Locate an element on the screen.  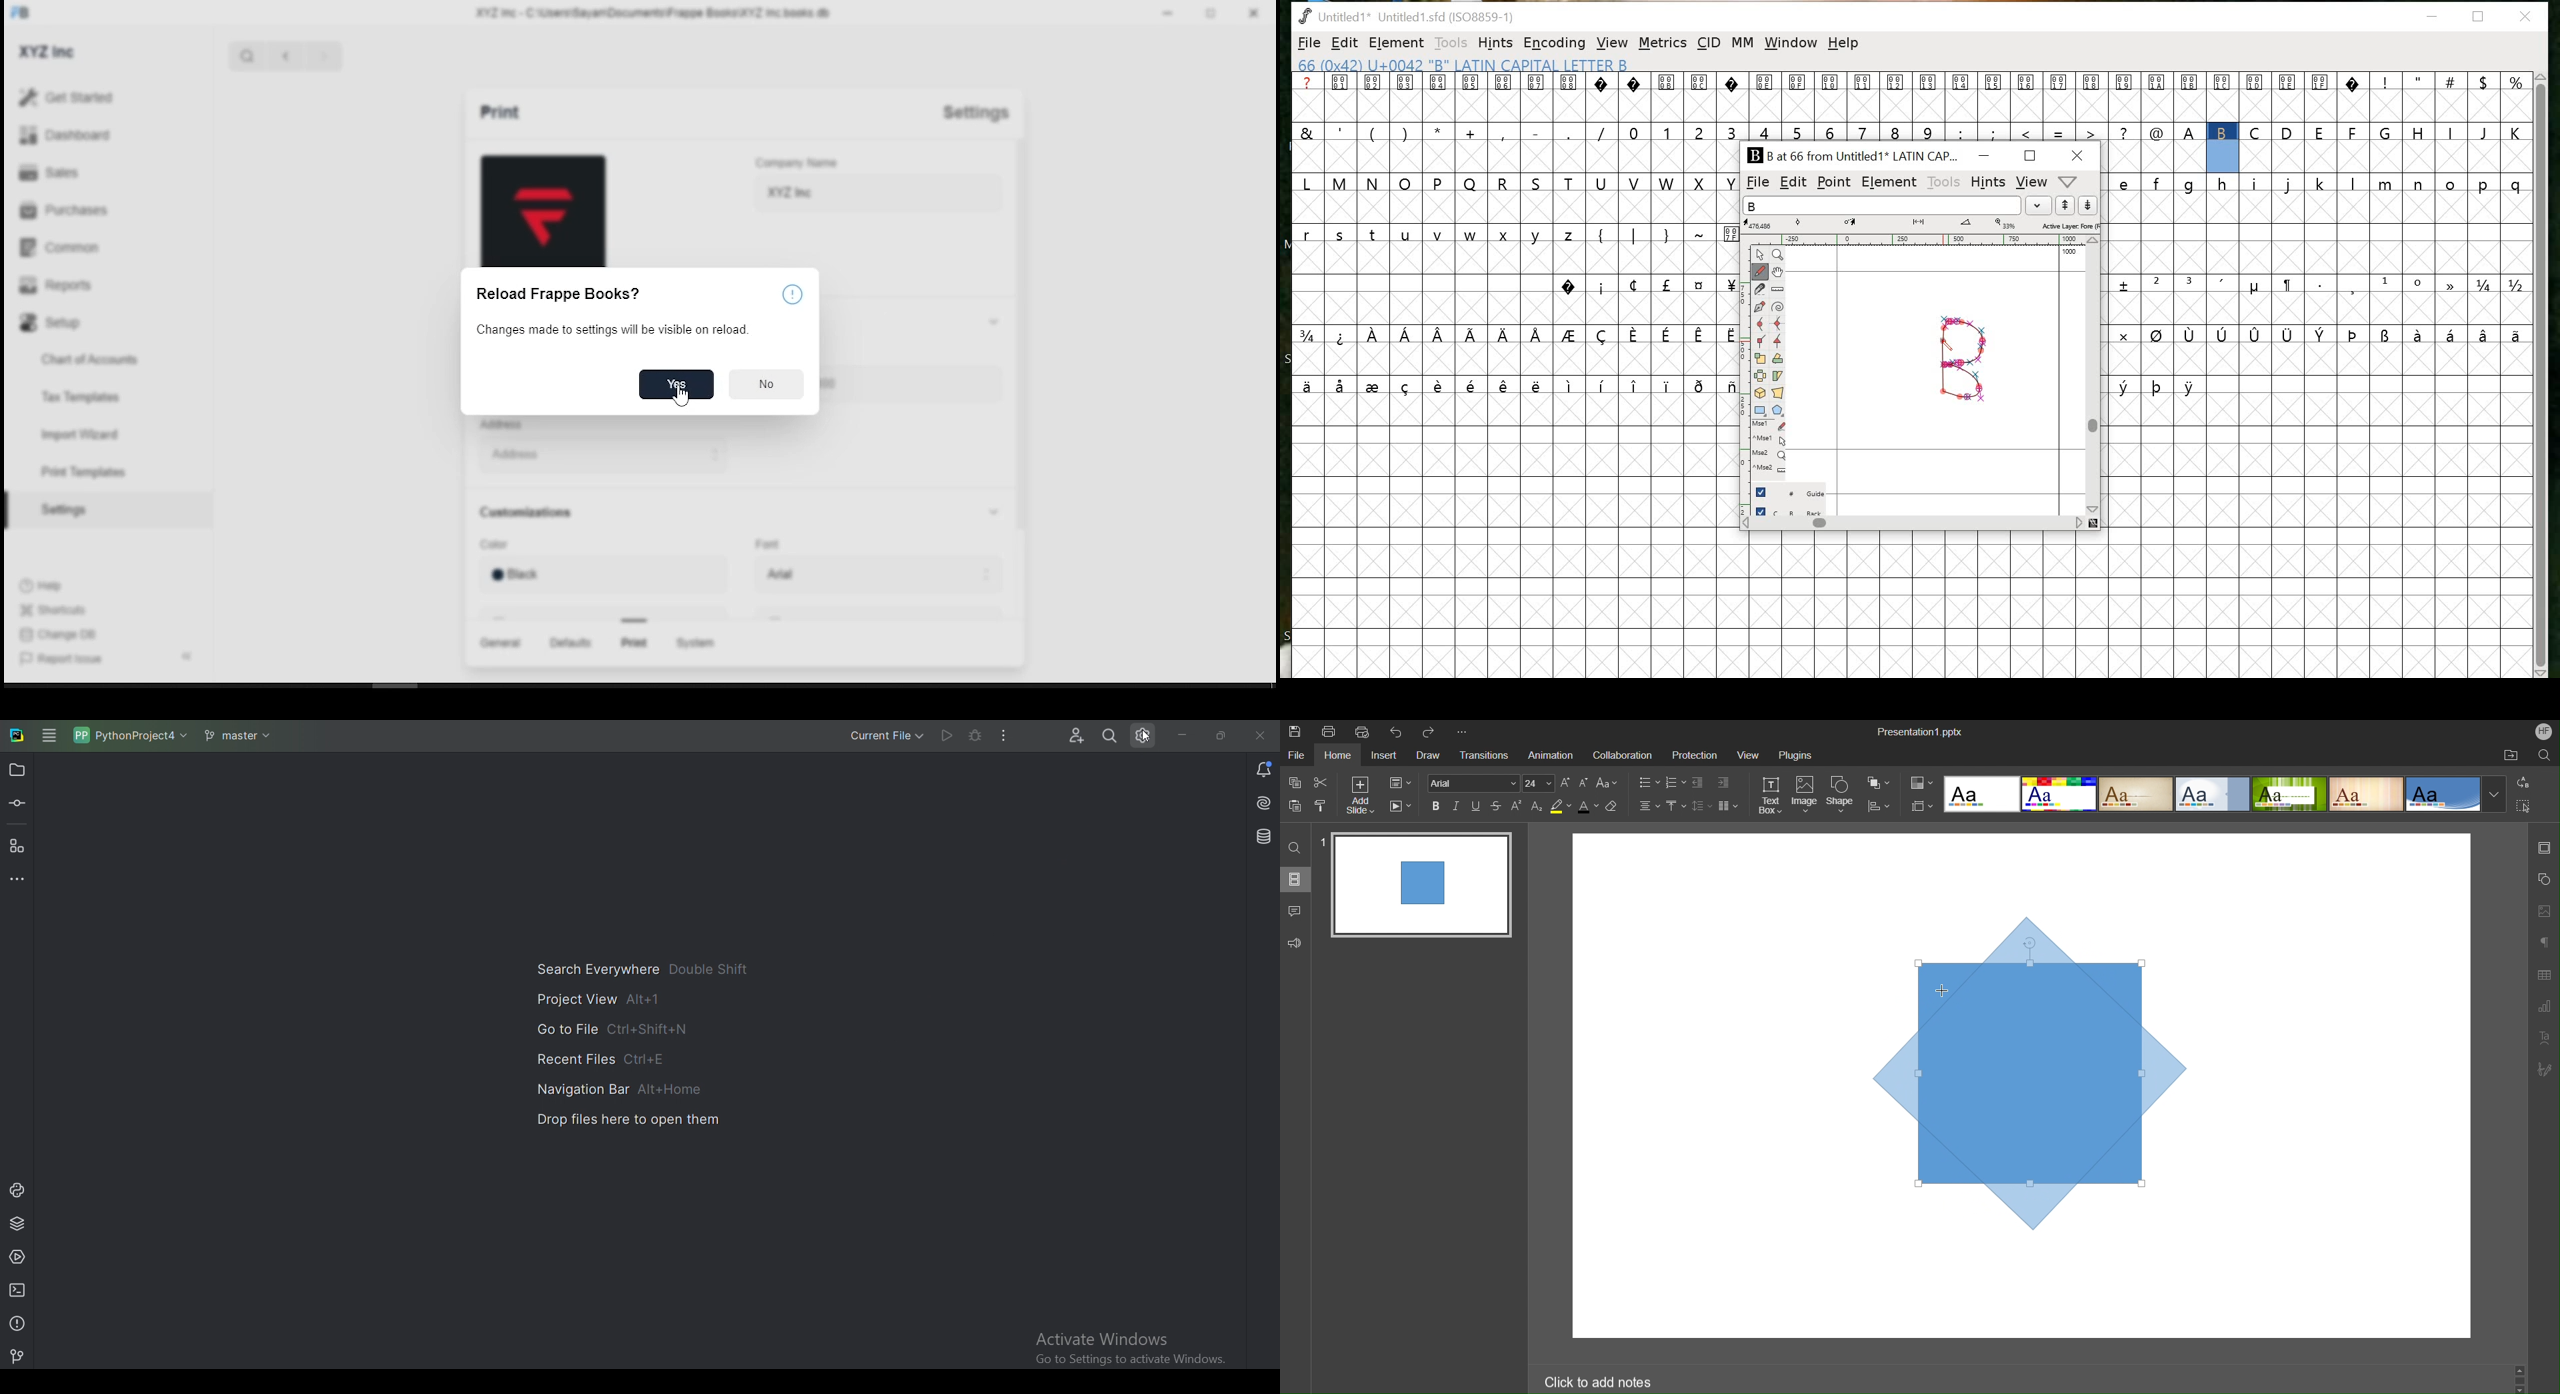
Italics is located at coordinates (1456, 806).